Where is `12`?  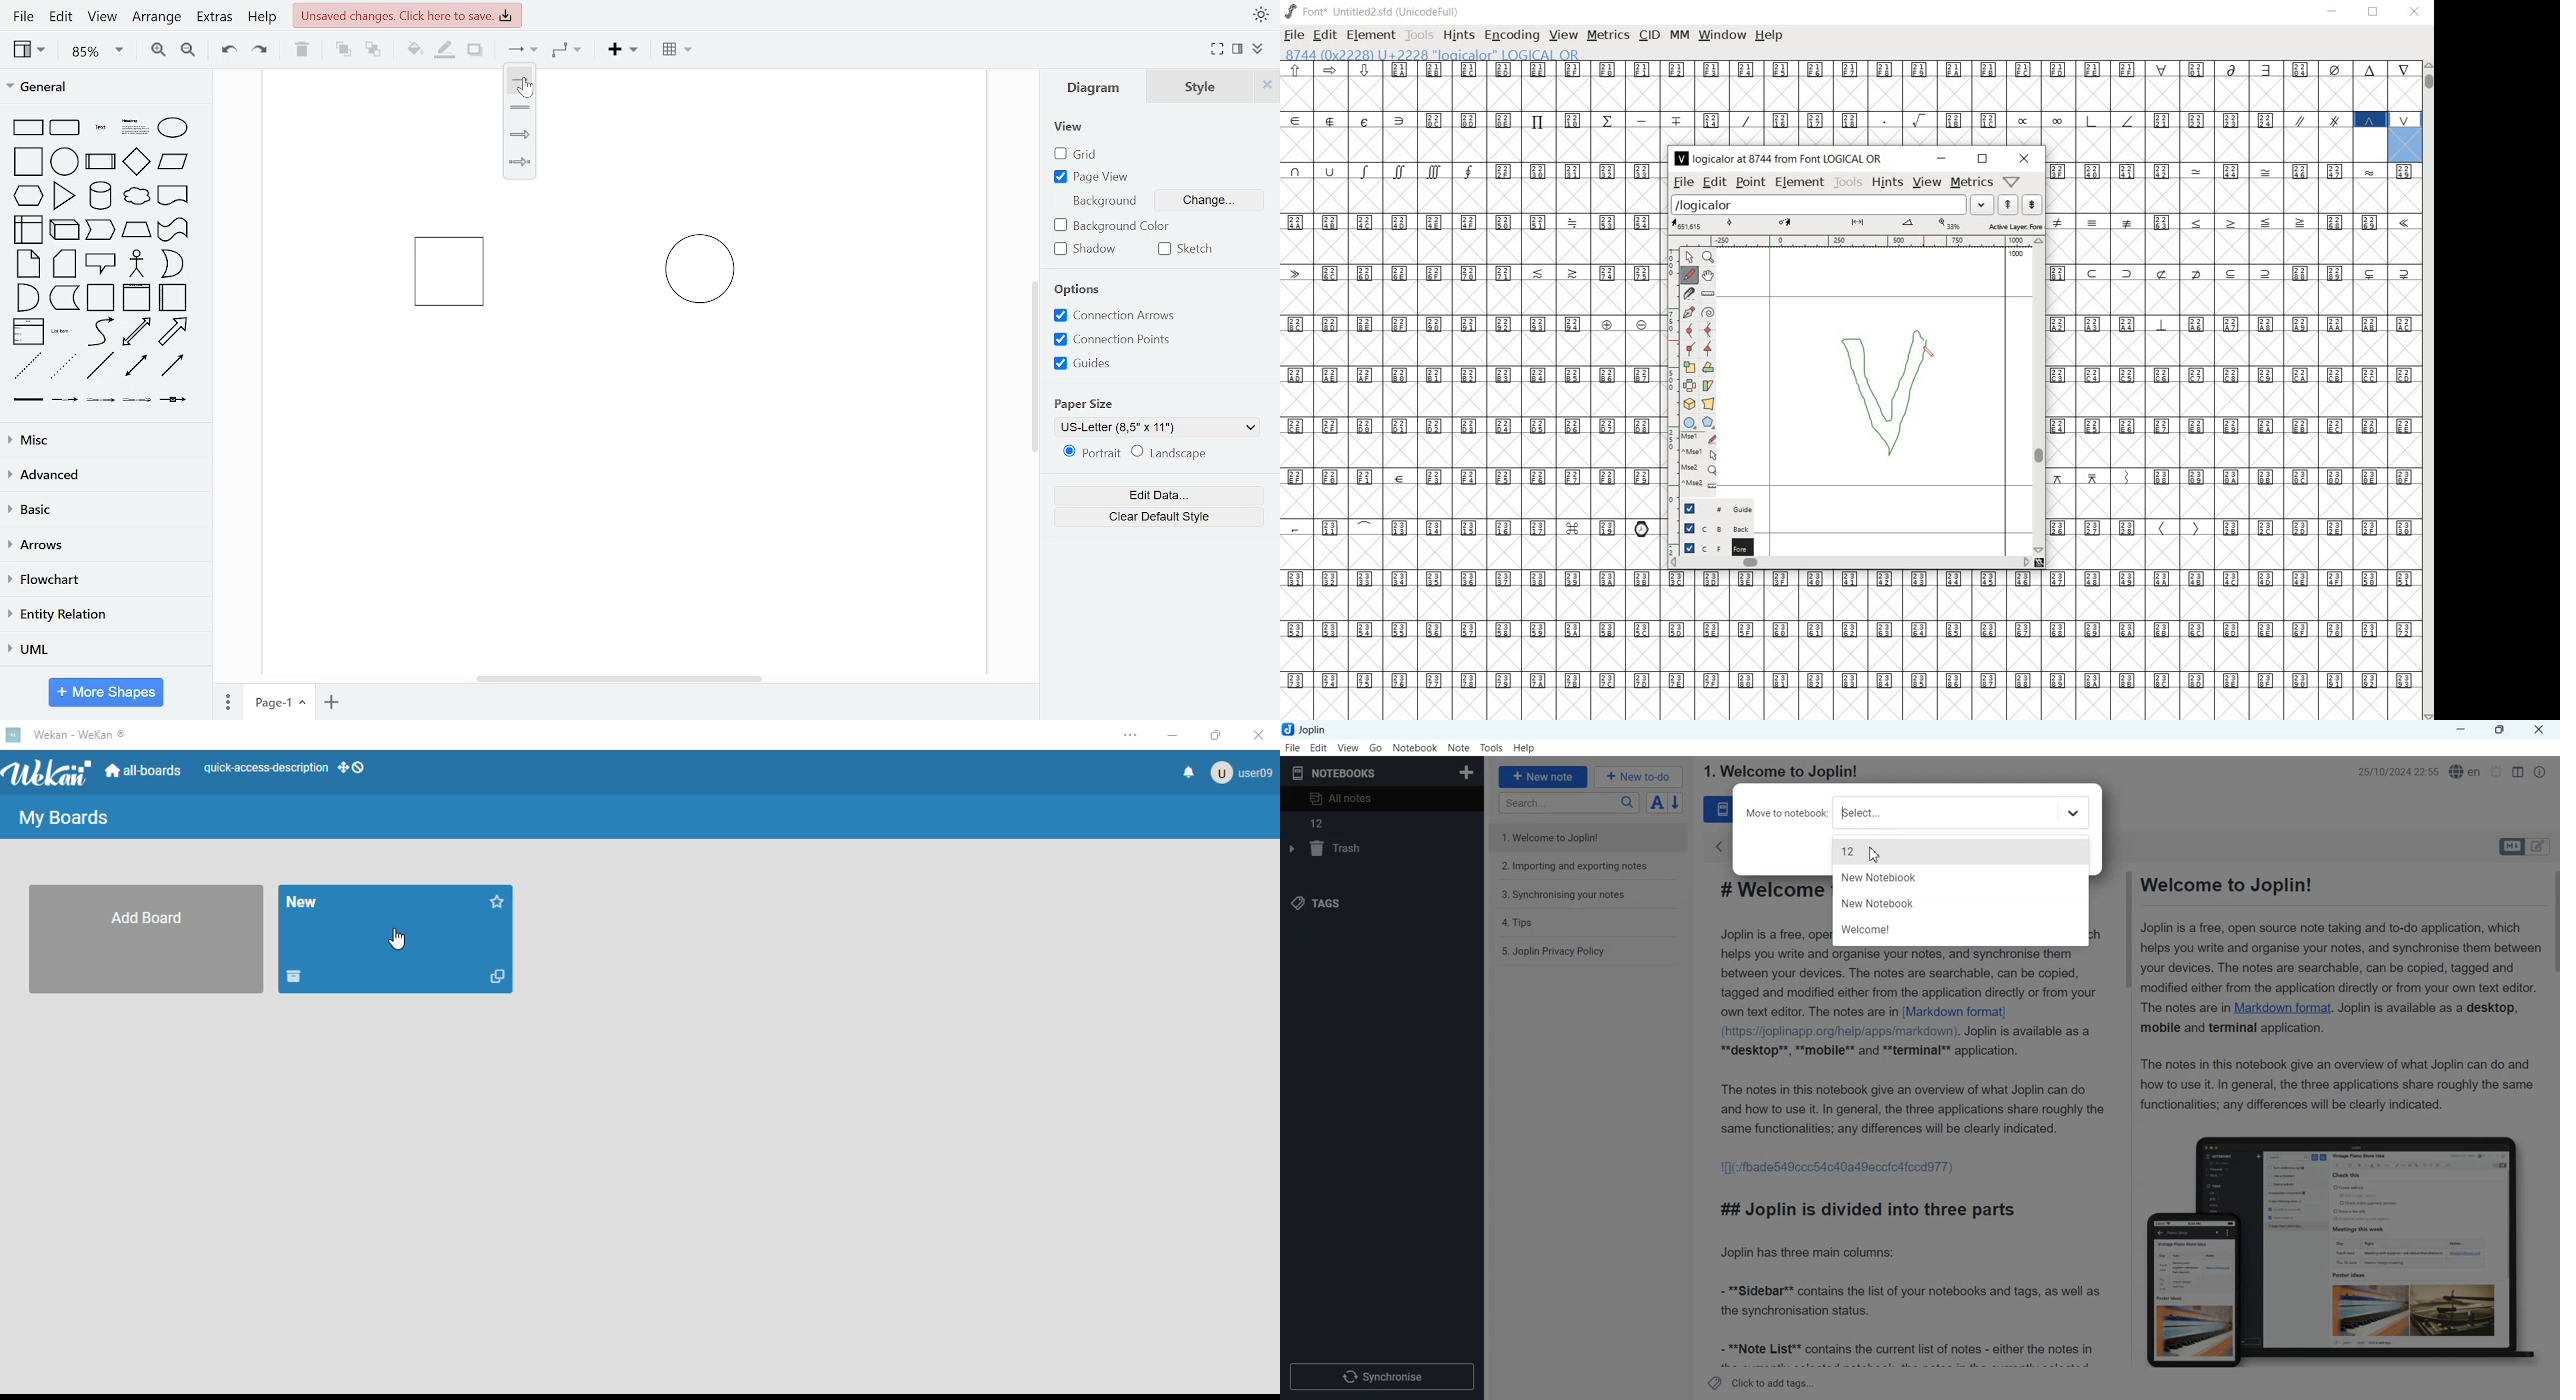 12 is located at coordinates (1322, 824).